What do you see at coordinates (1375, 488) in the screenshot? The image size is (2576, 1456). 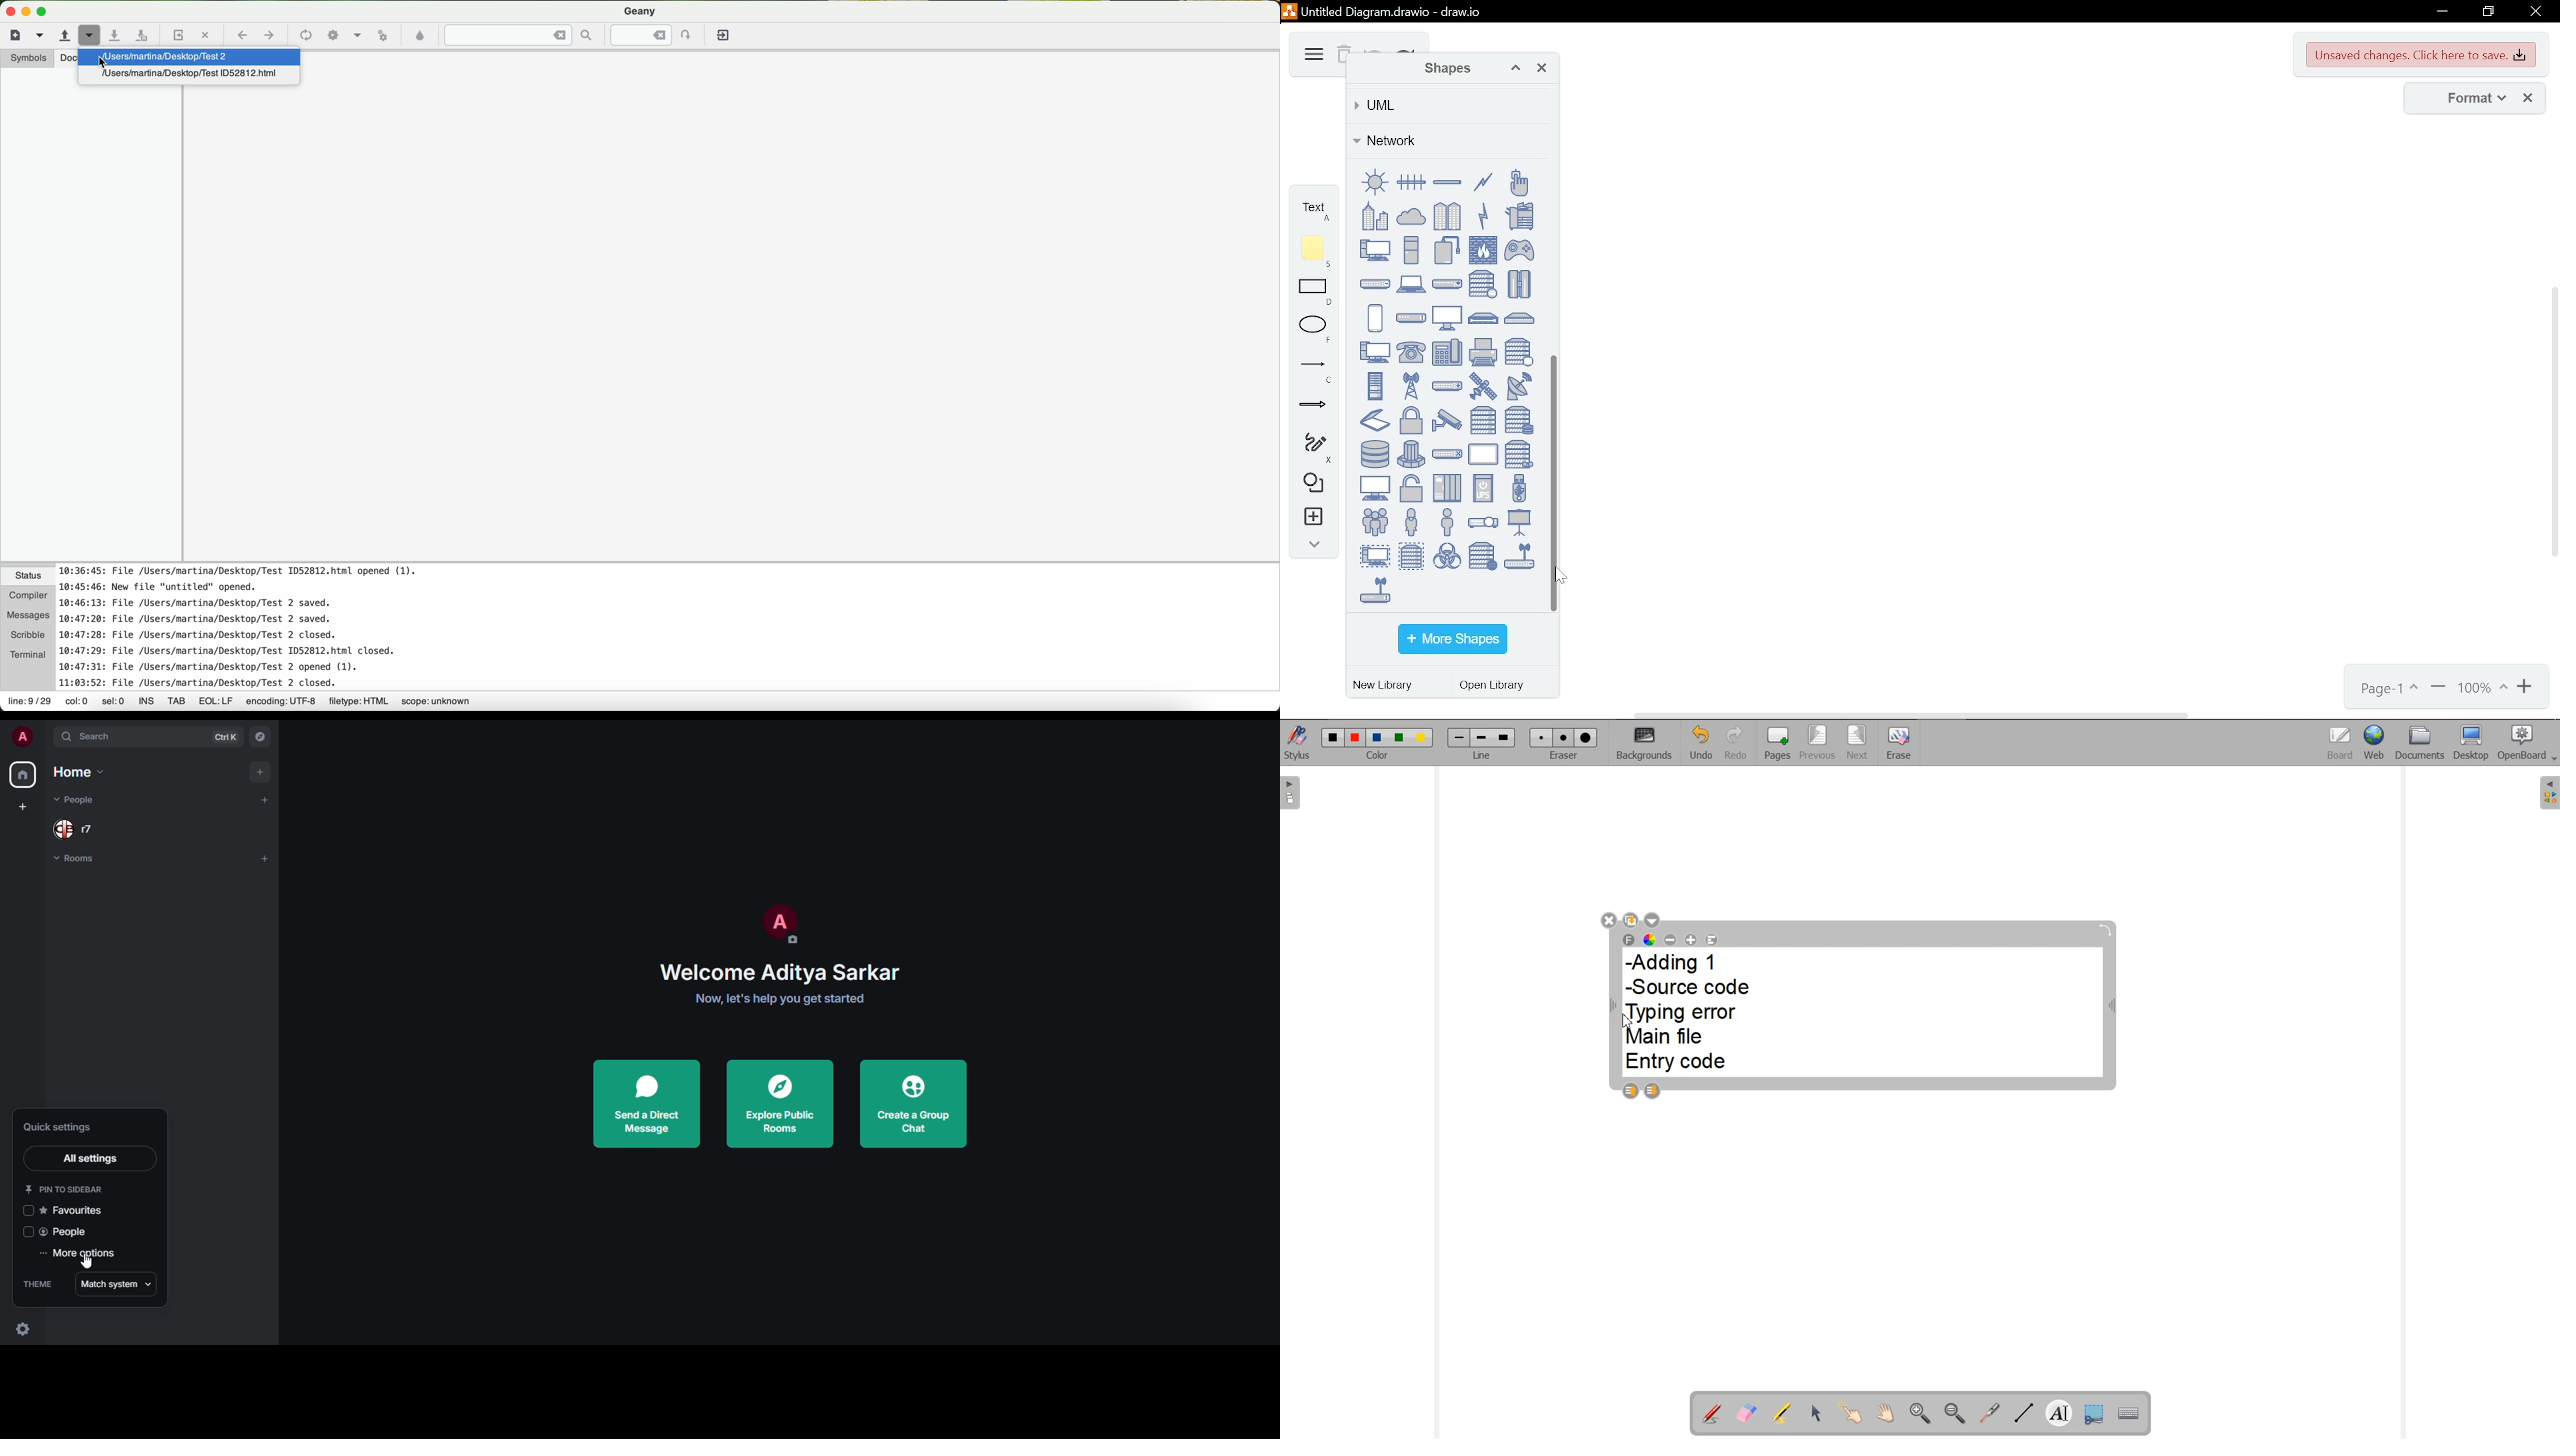 I see `terminal` at bounding box center [1375, 488].